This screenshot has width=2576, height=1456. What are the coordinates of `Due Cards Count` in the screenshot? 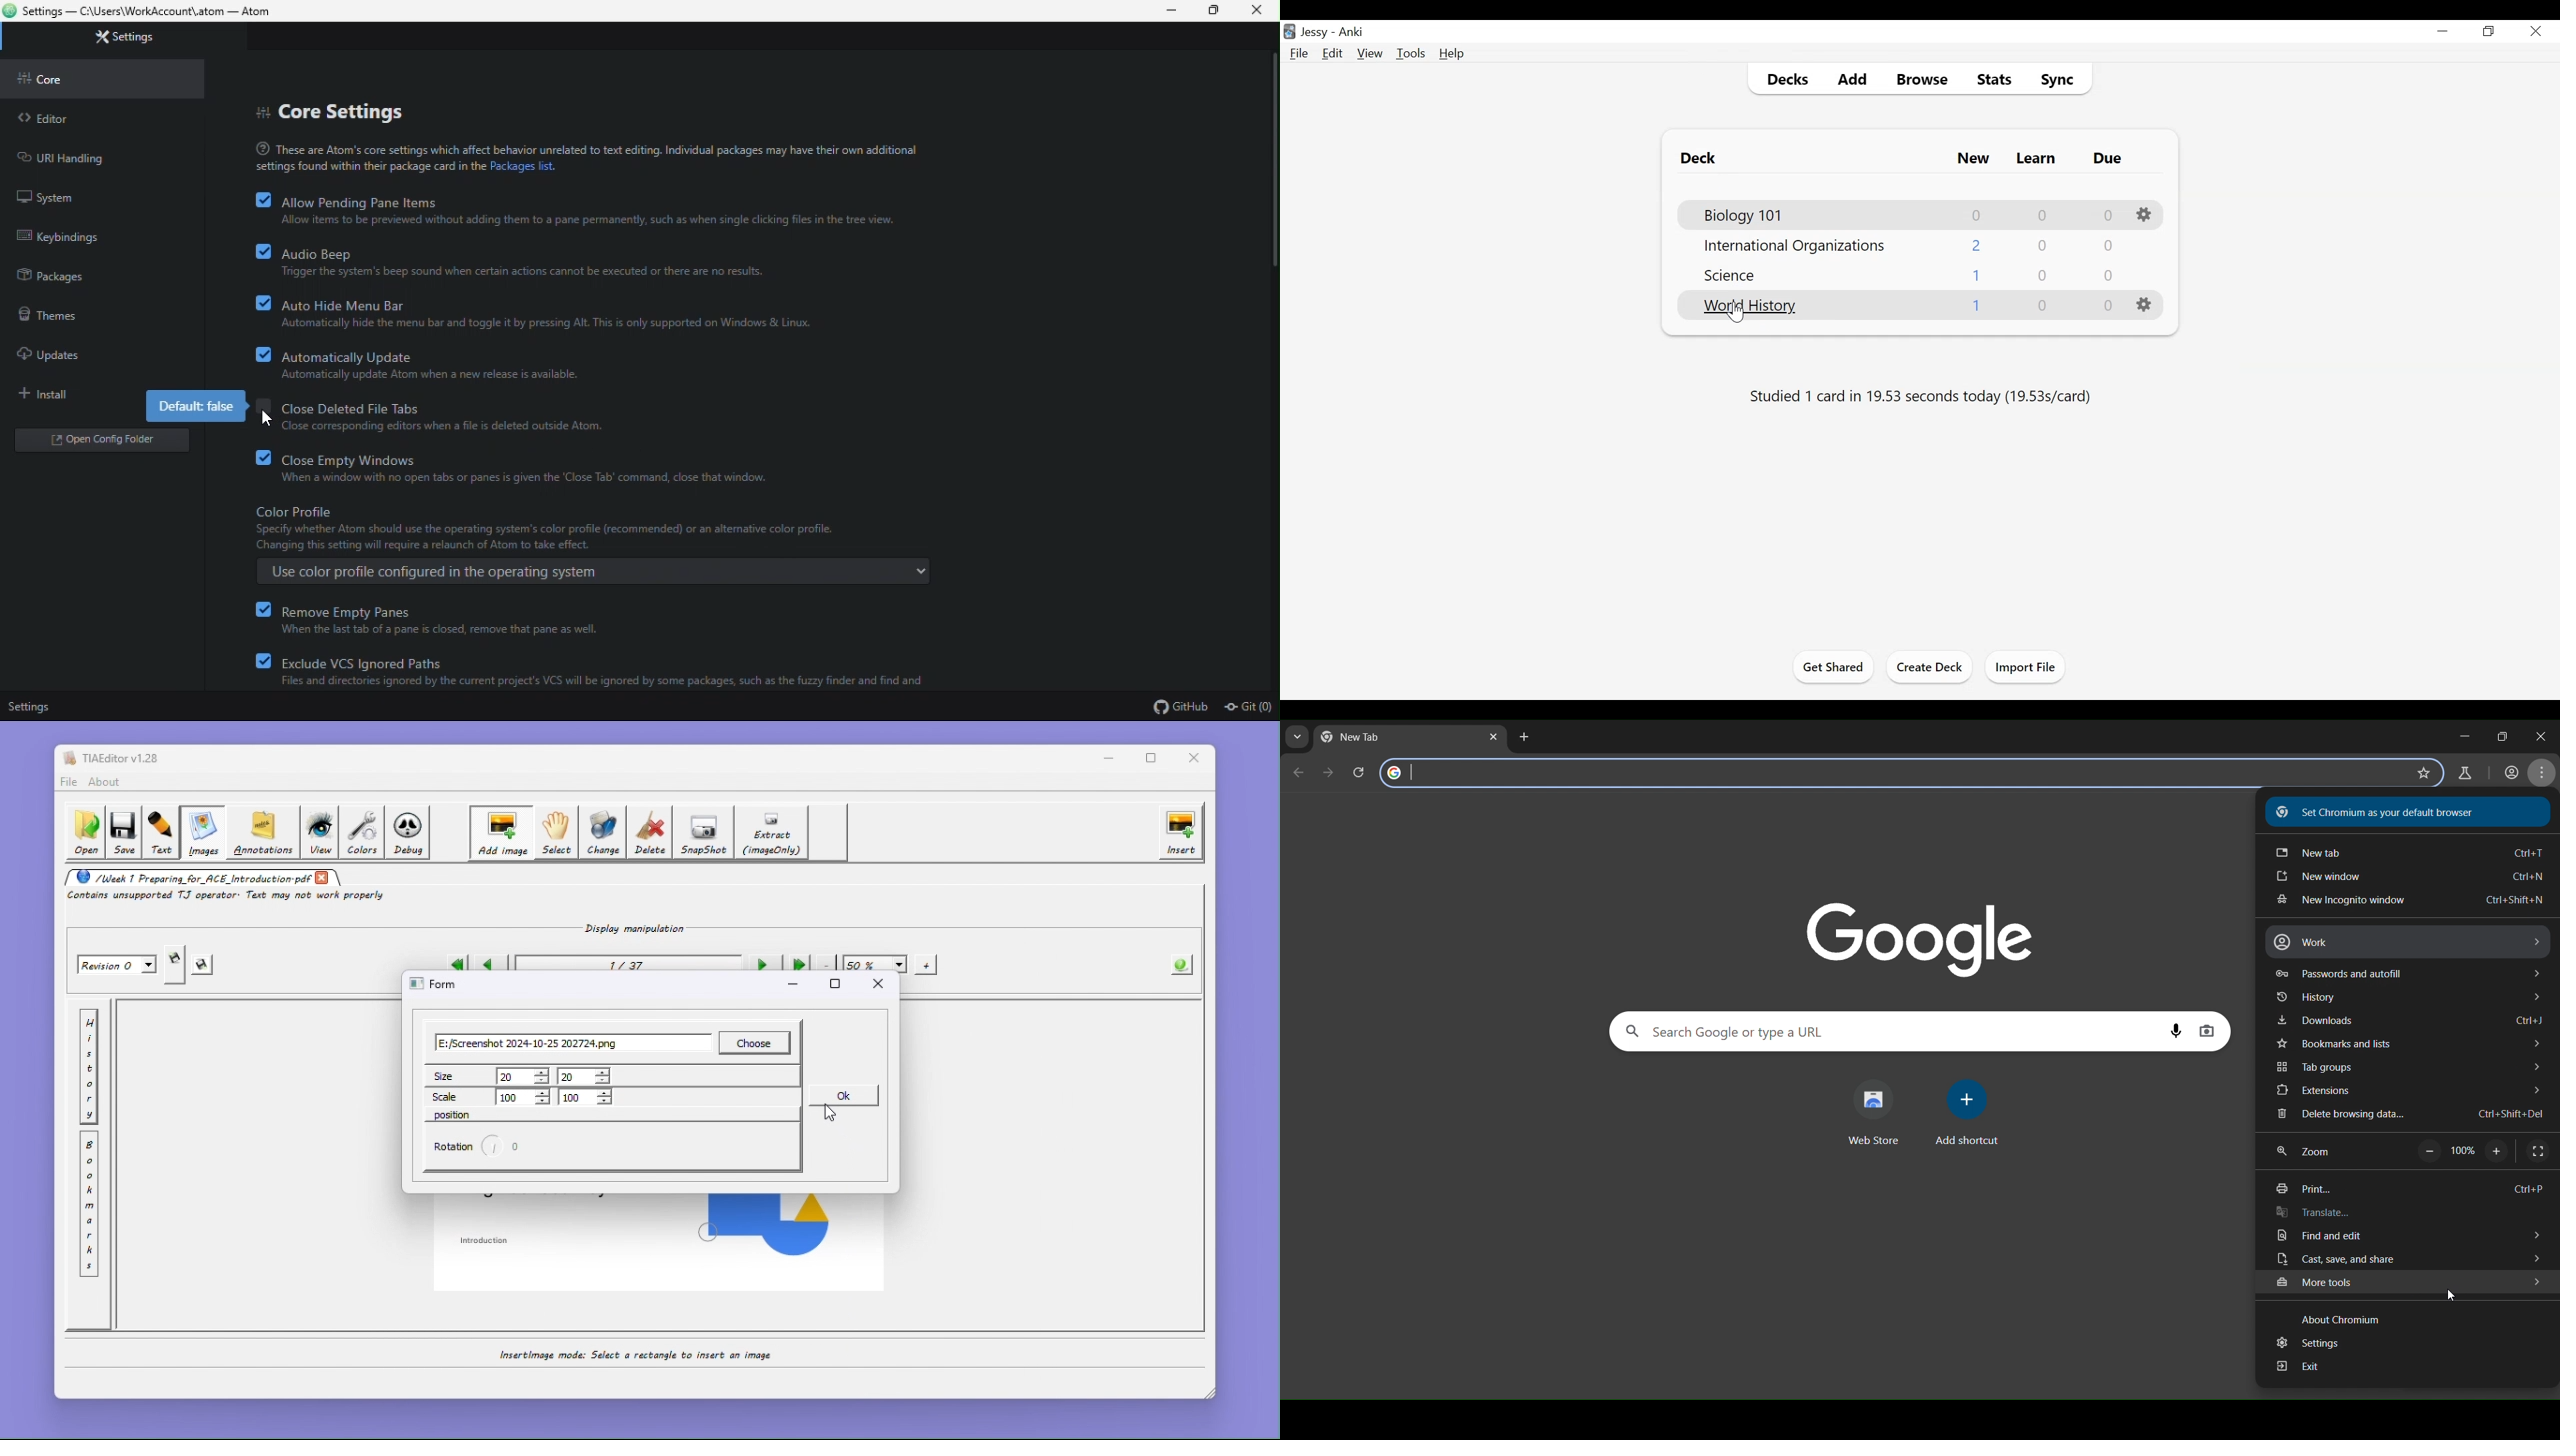 It's located at (2109, 215).